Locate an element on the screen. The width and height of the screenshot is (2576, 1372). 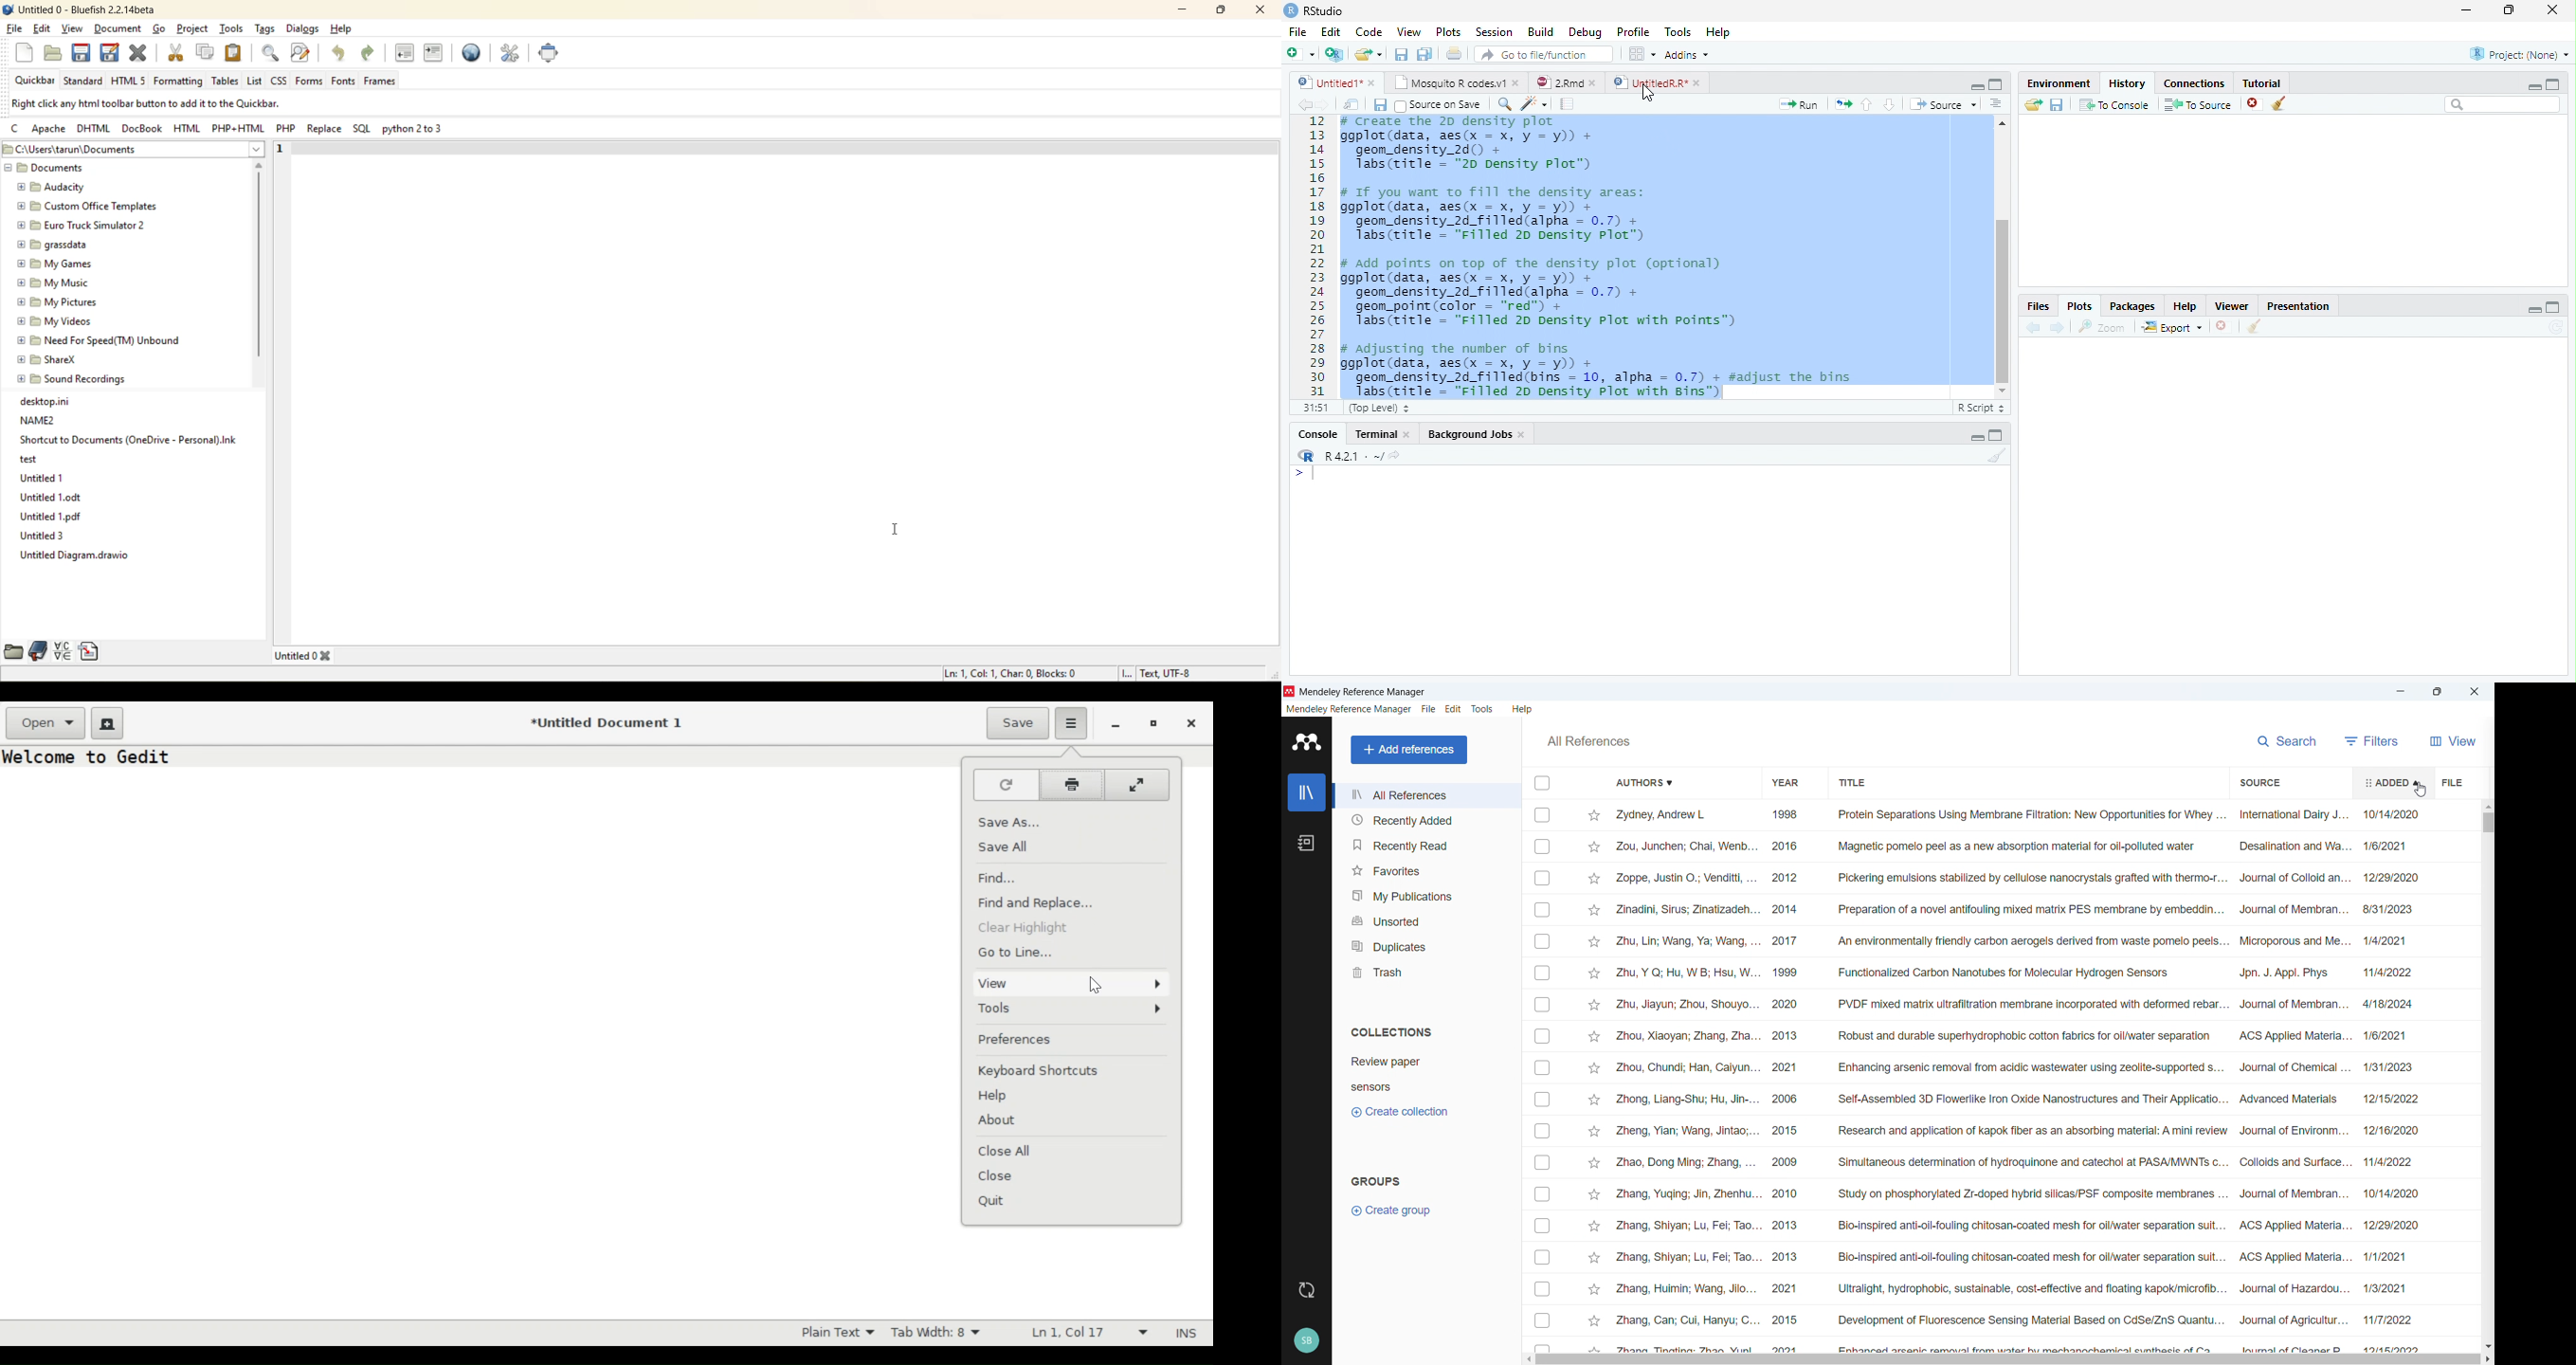
UnttiedR Rr” is located at coordinates (1648, 82).